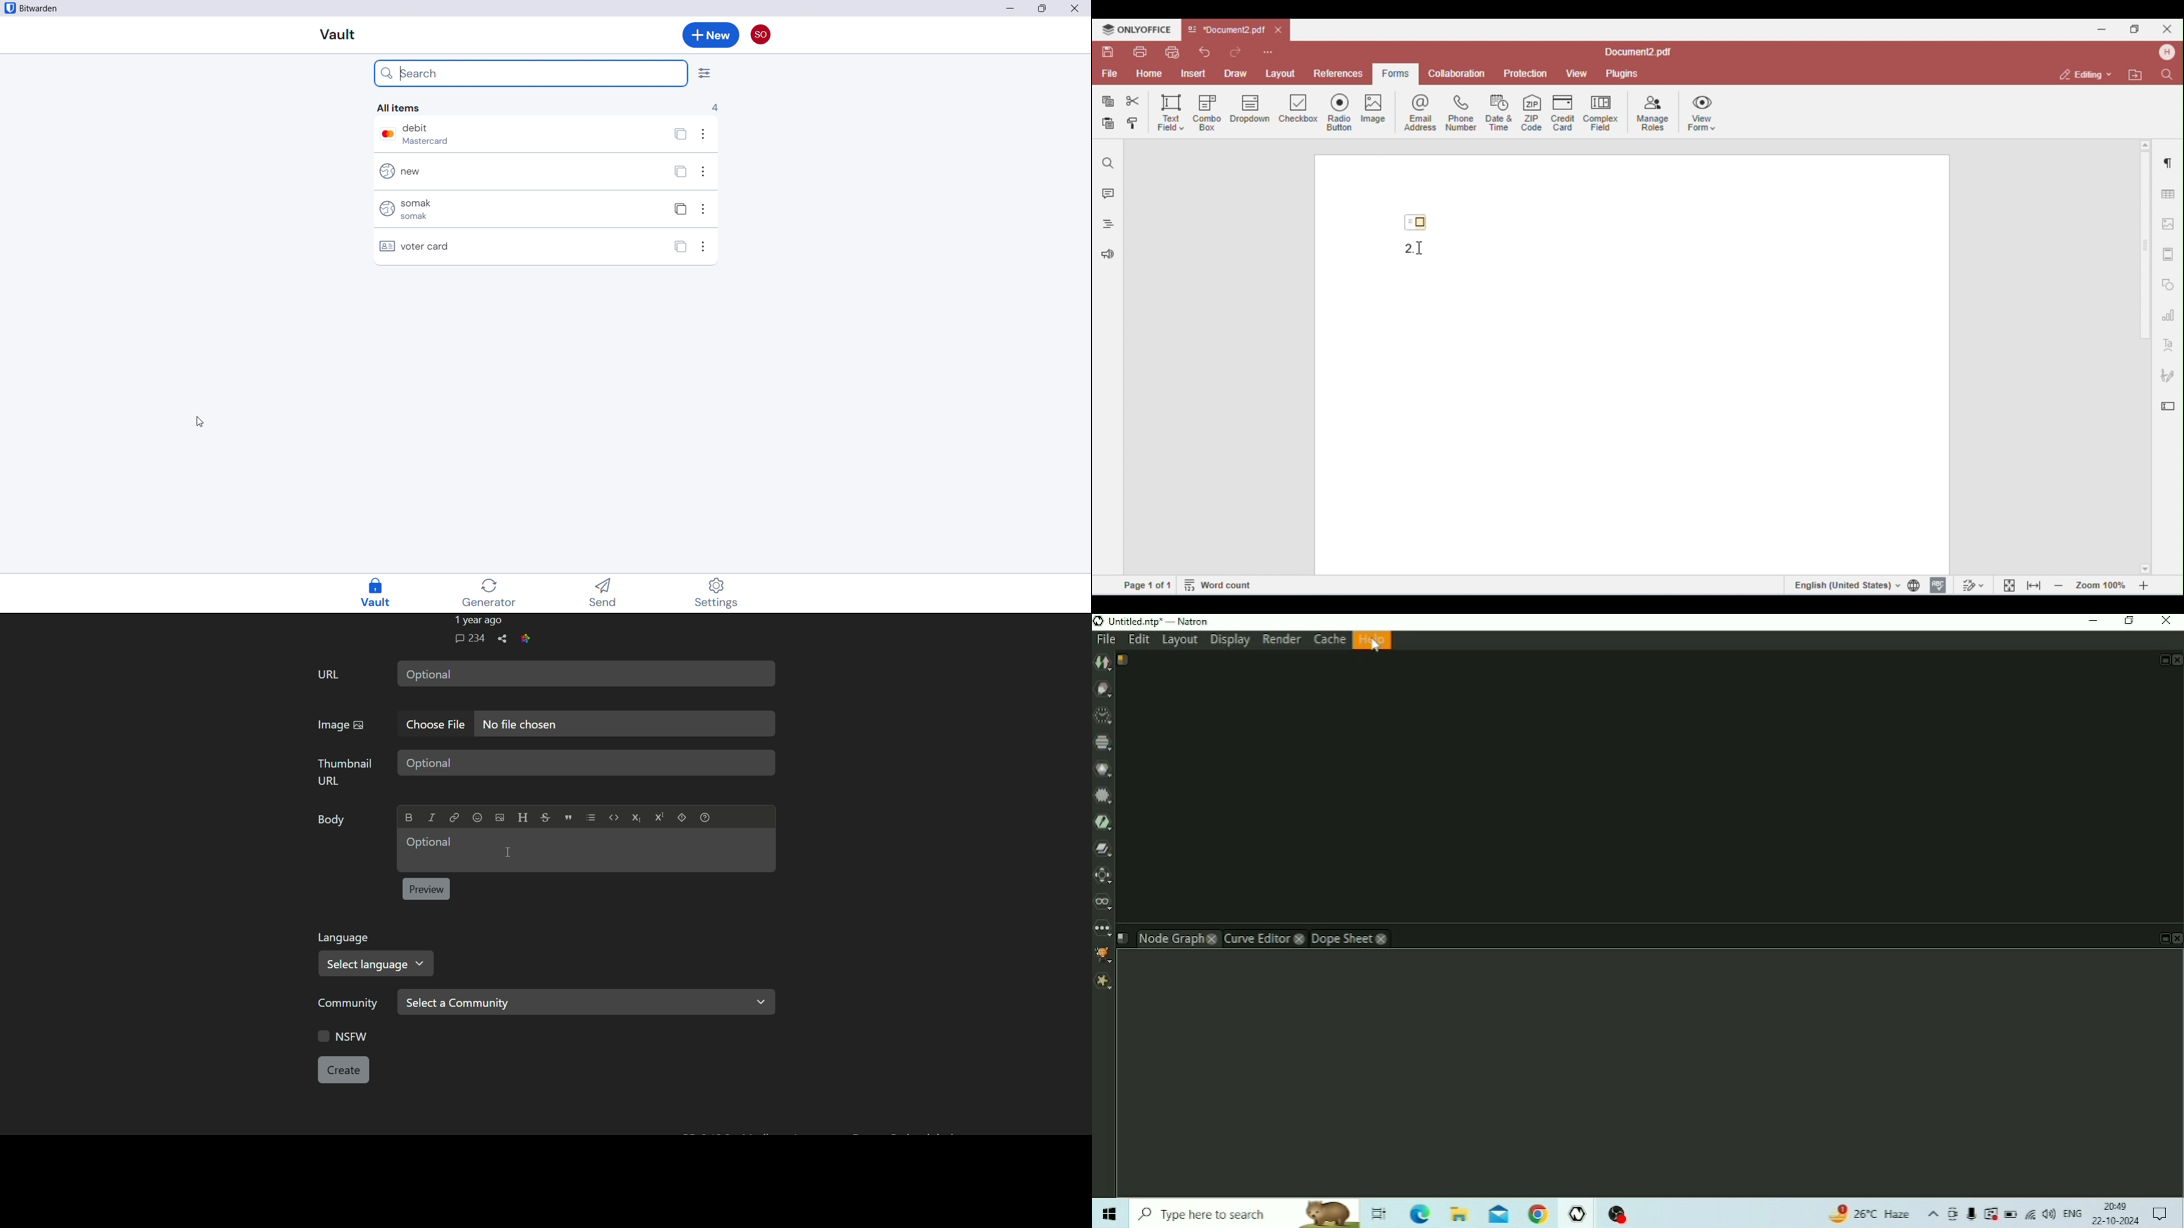 The image size is (2184, 1232). Describe the element at coordinates (343, 1070) in the screenshot. I see `Create button` at that location.